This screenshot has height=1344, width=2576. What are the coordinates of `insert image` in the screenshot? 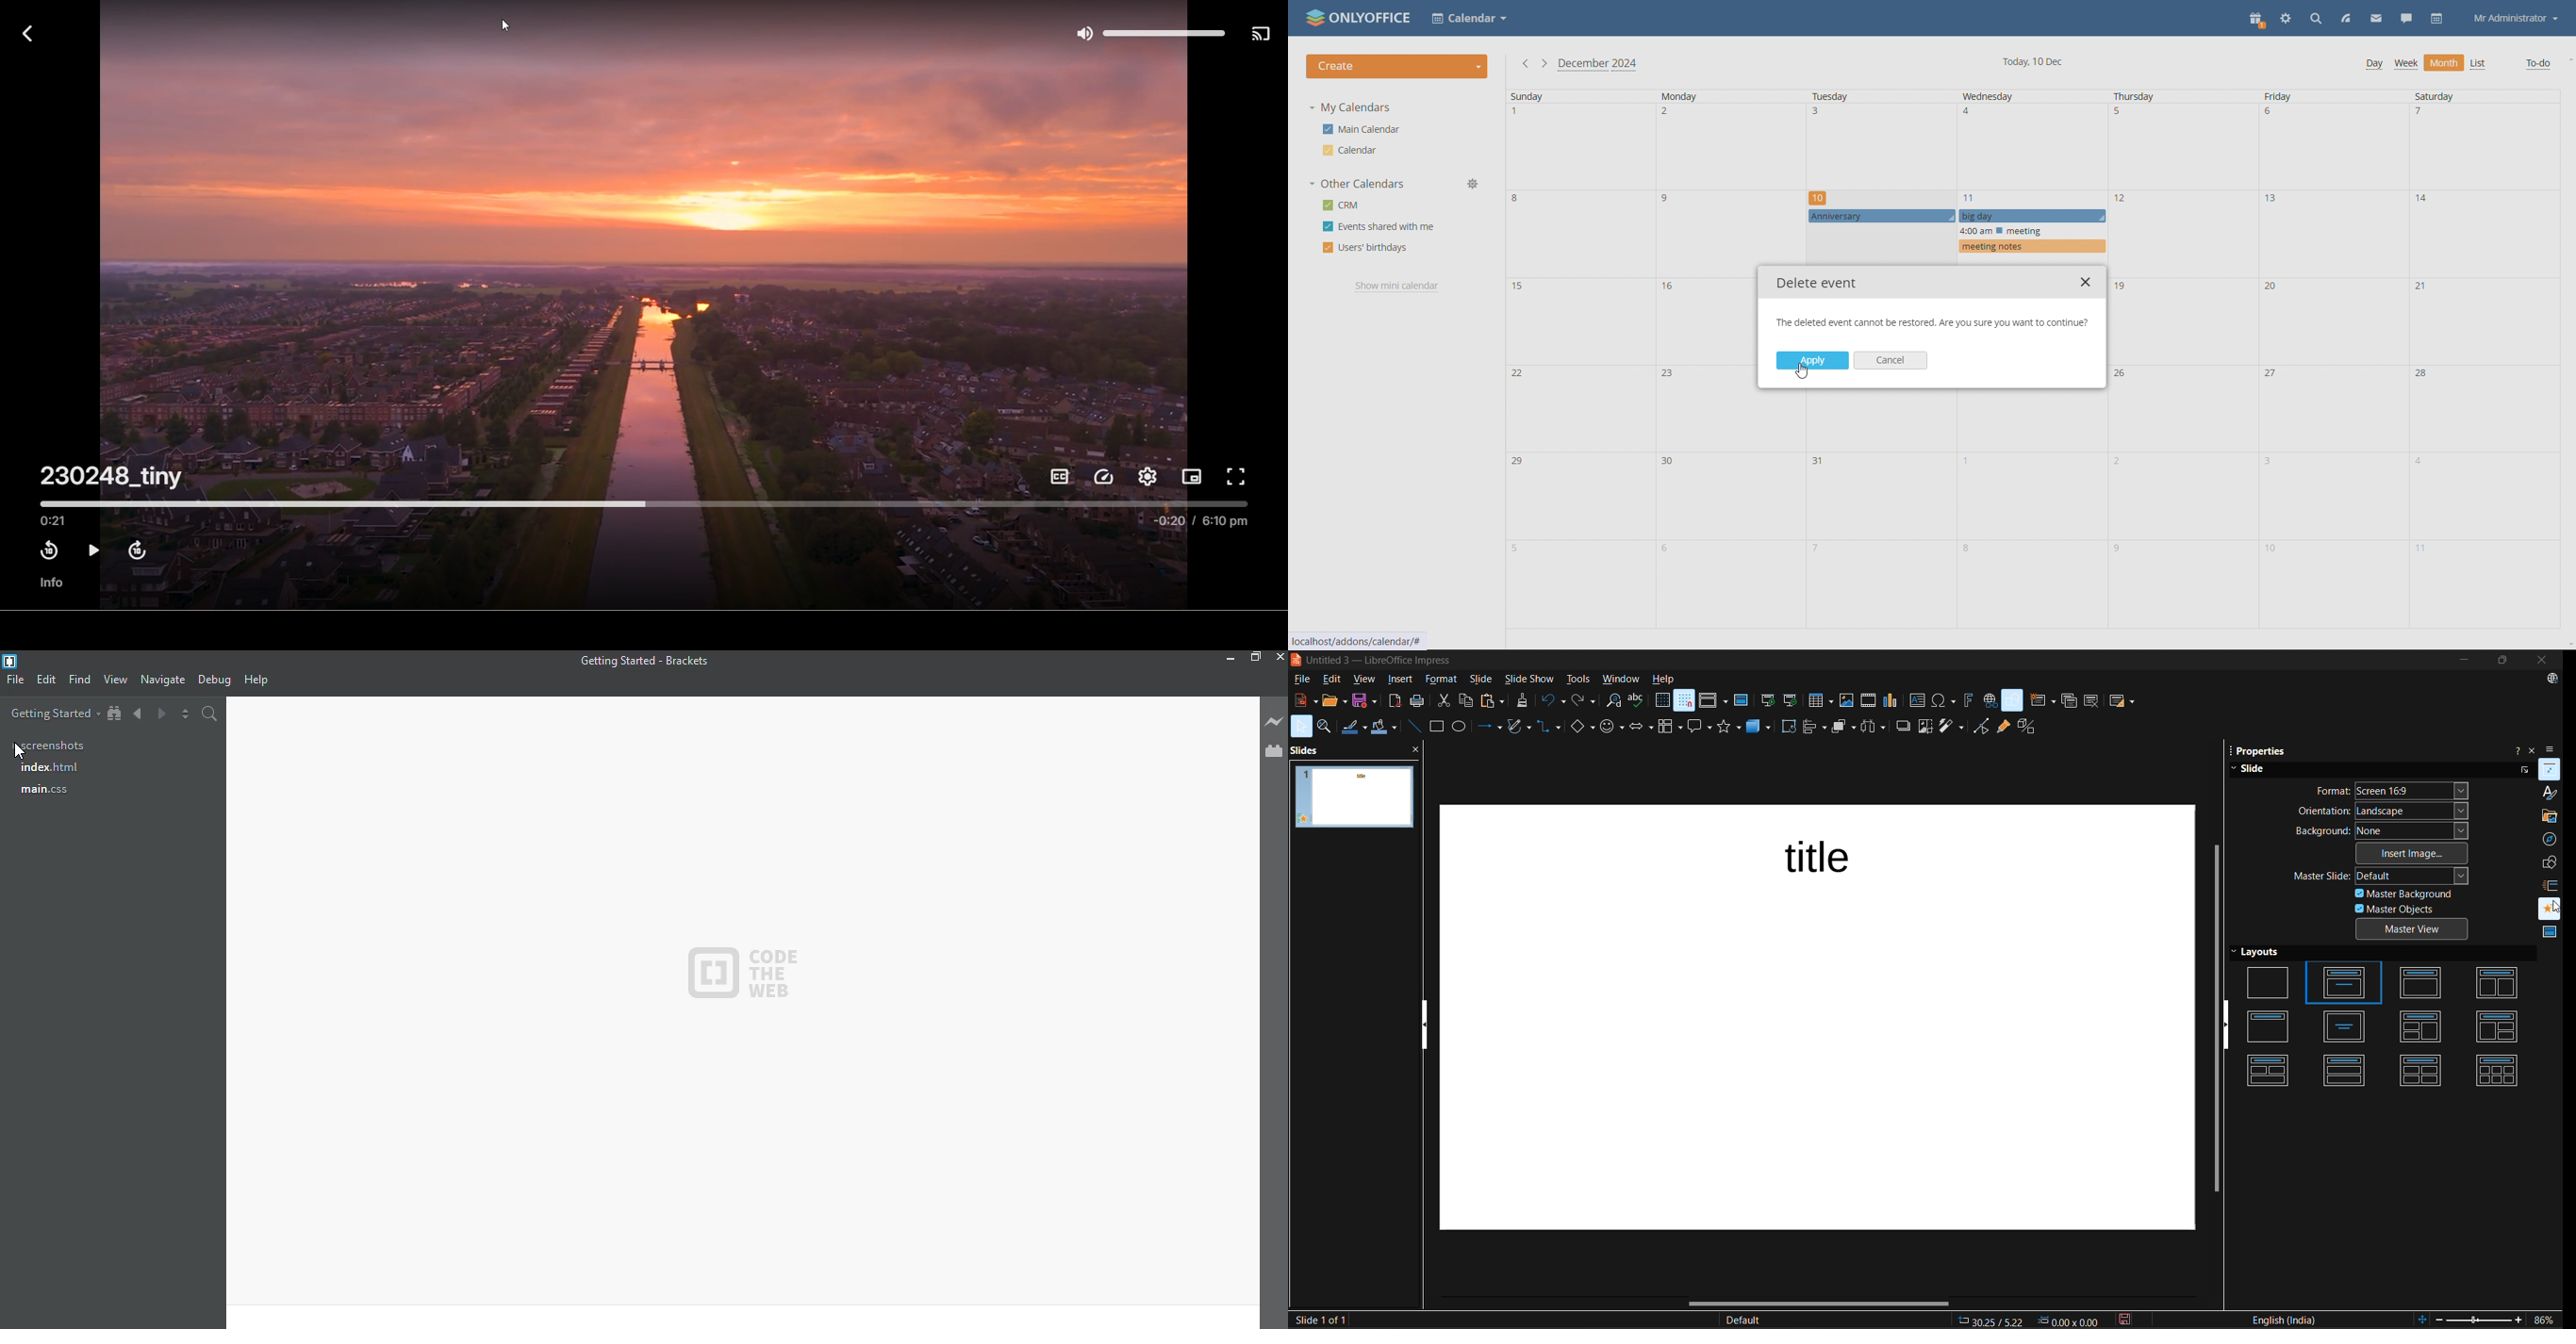 It's located at (2414, 852).